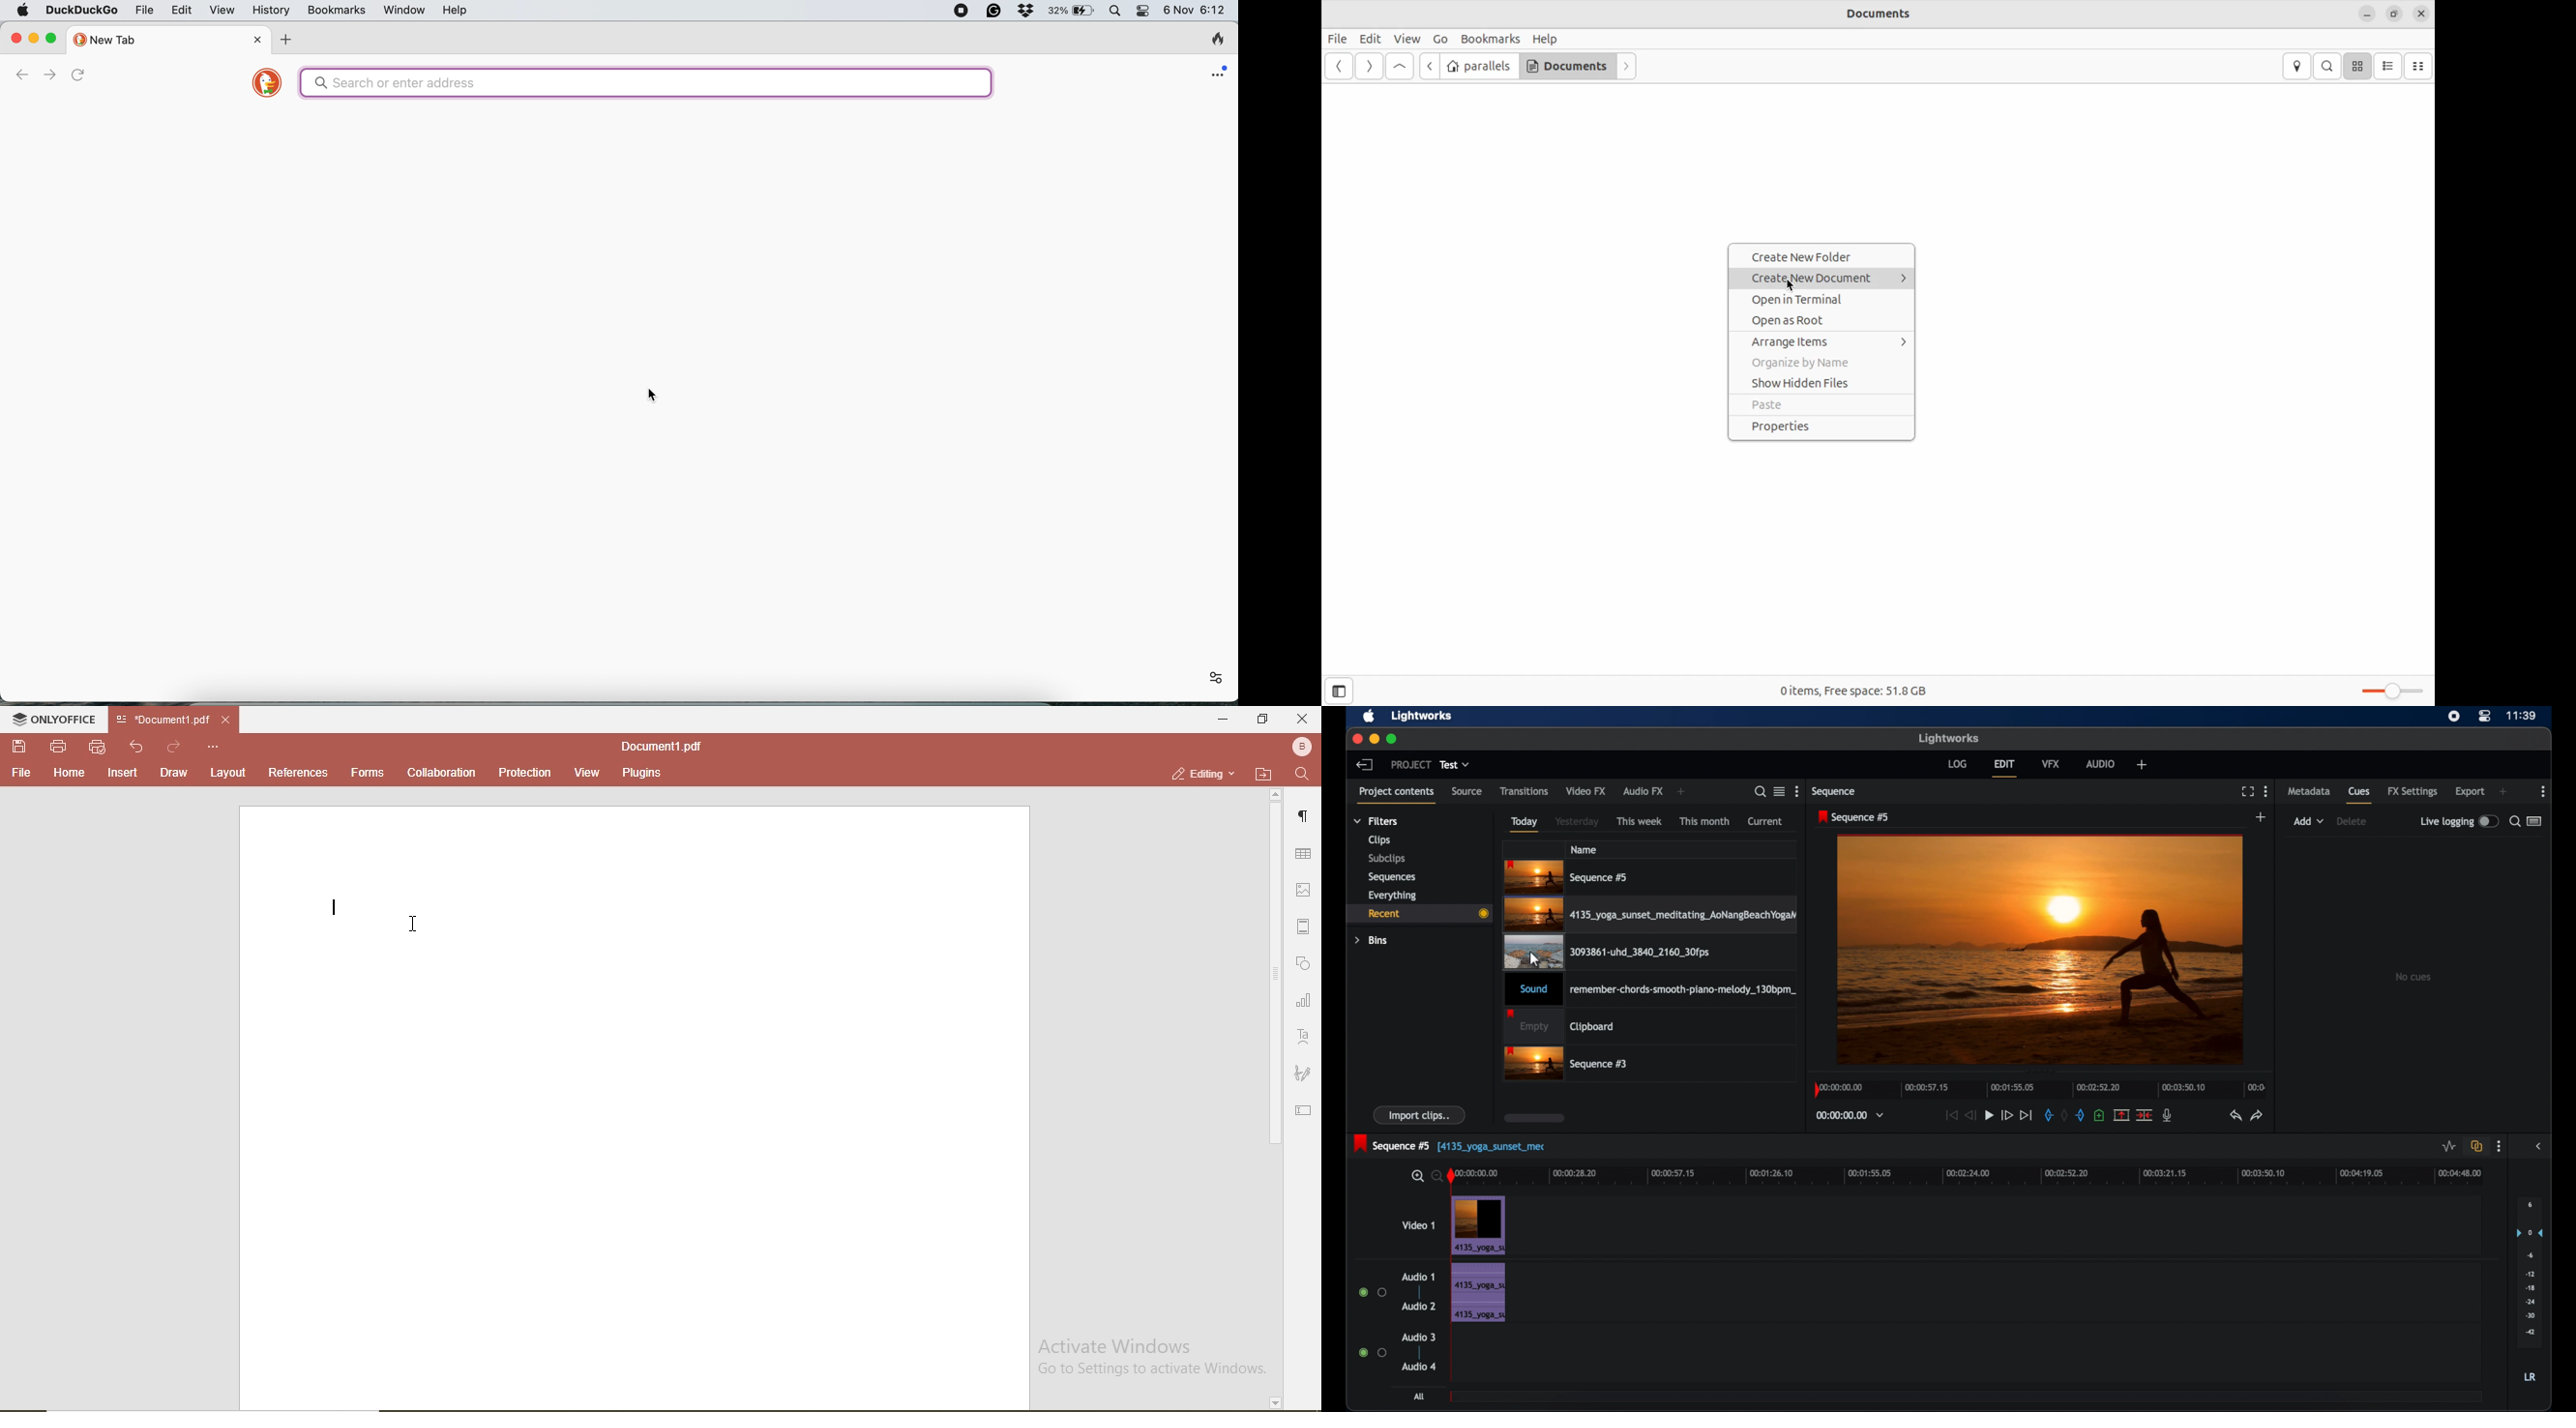  Describe the element at coordinates (1373, 1353) in the screenshot. I see `radio  buttons` at that location.